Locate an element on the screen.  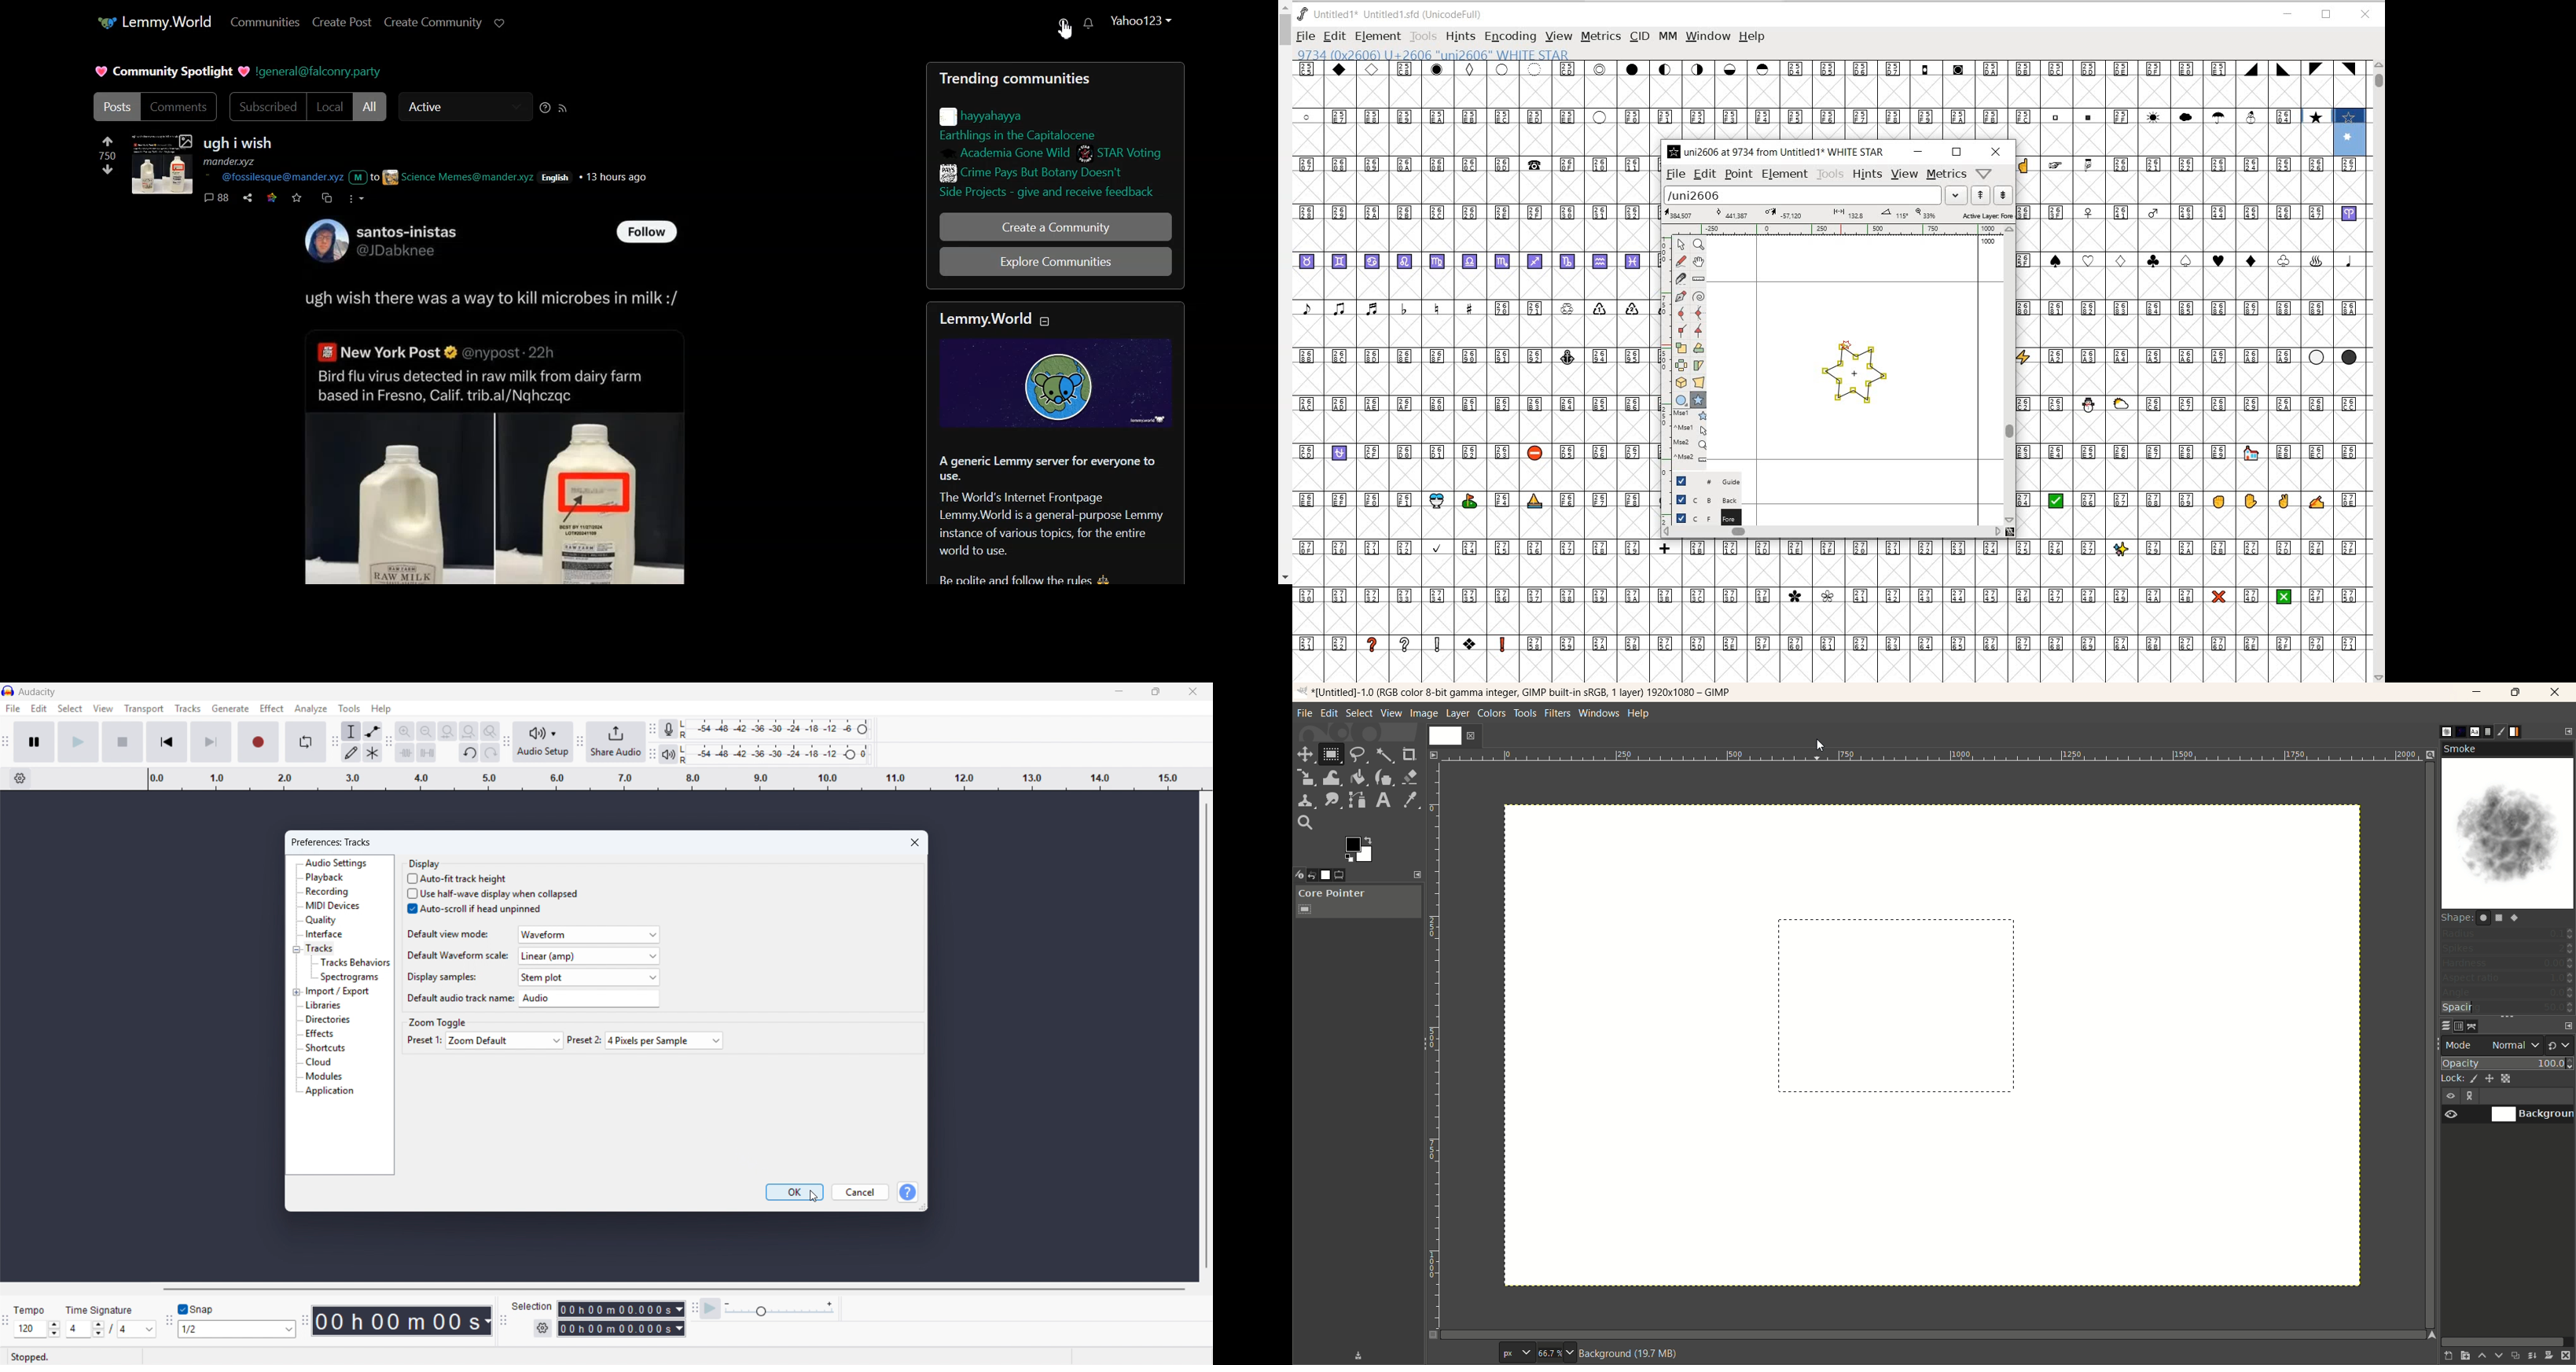
Text is located at coordinates (170, 70).